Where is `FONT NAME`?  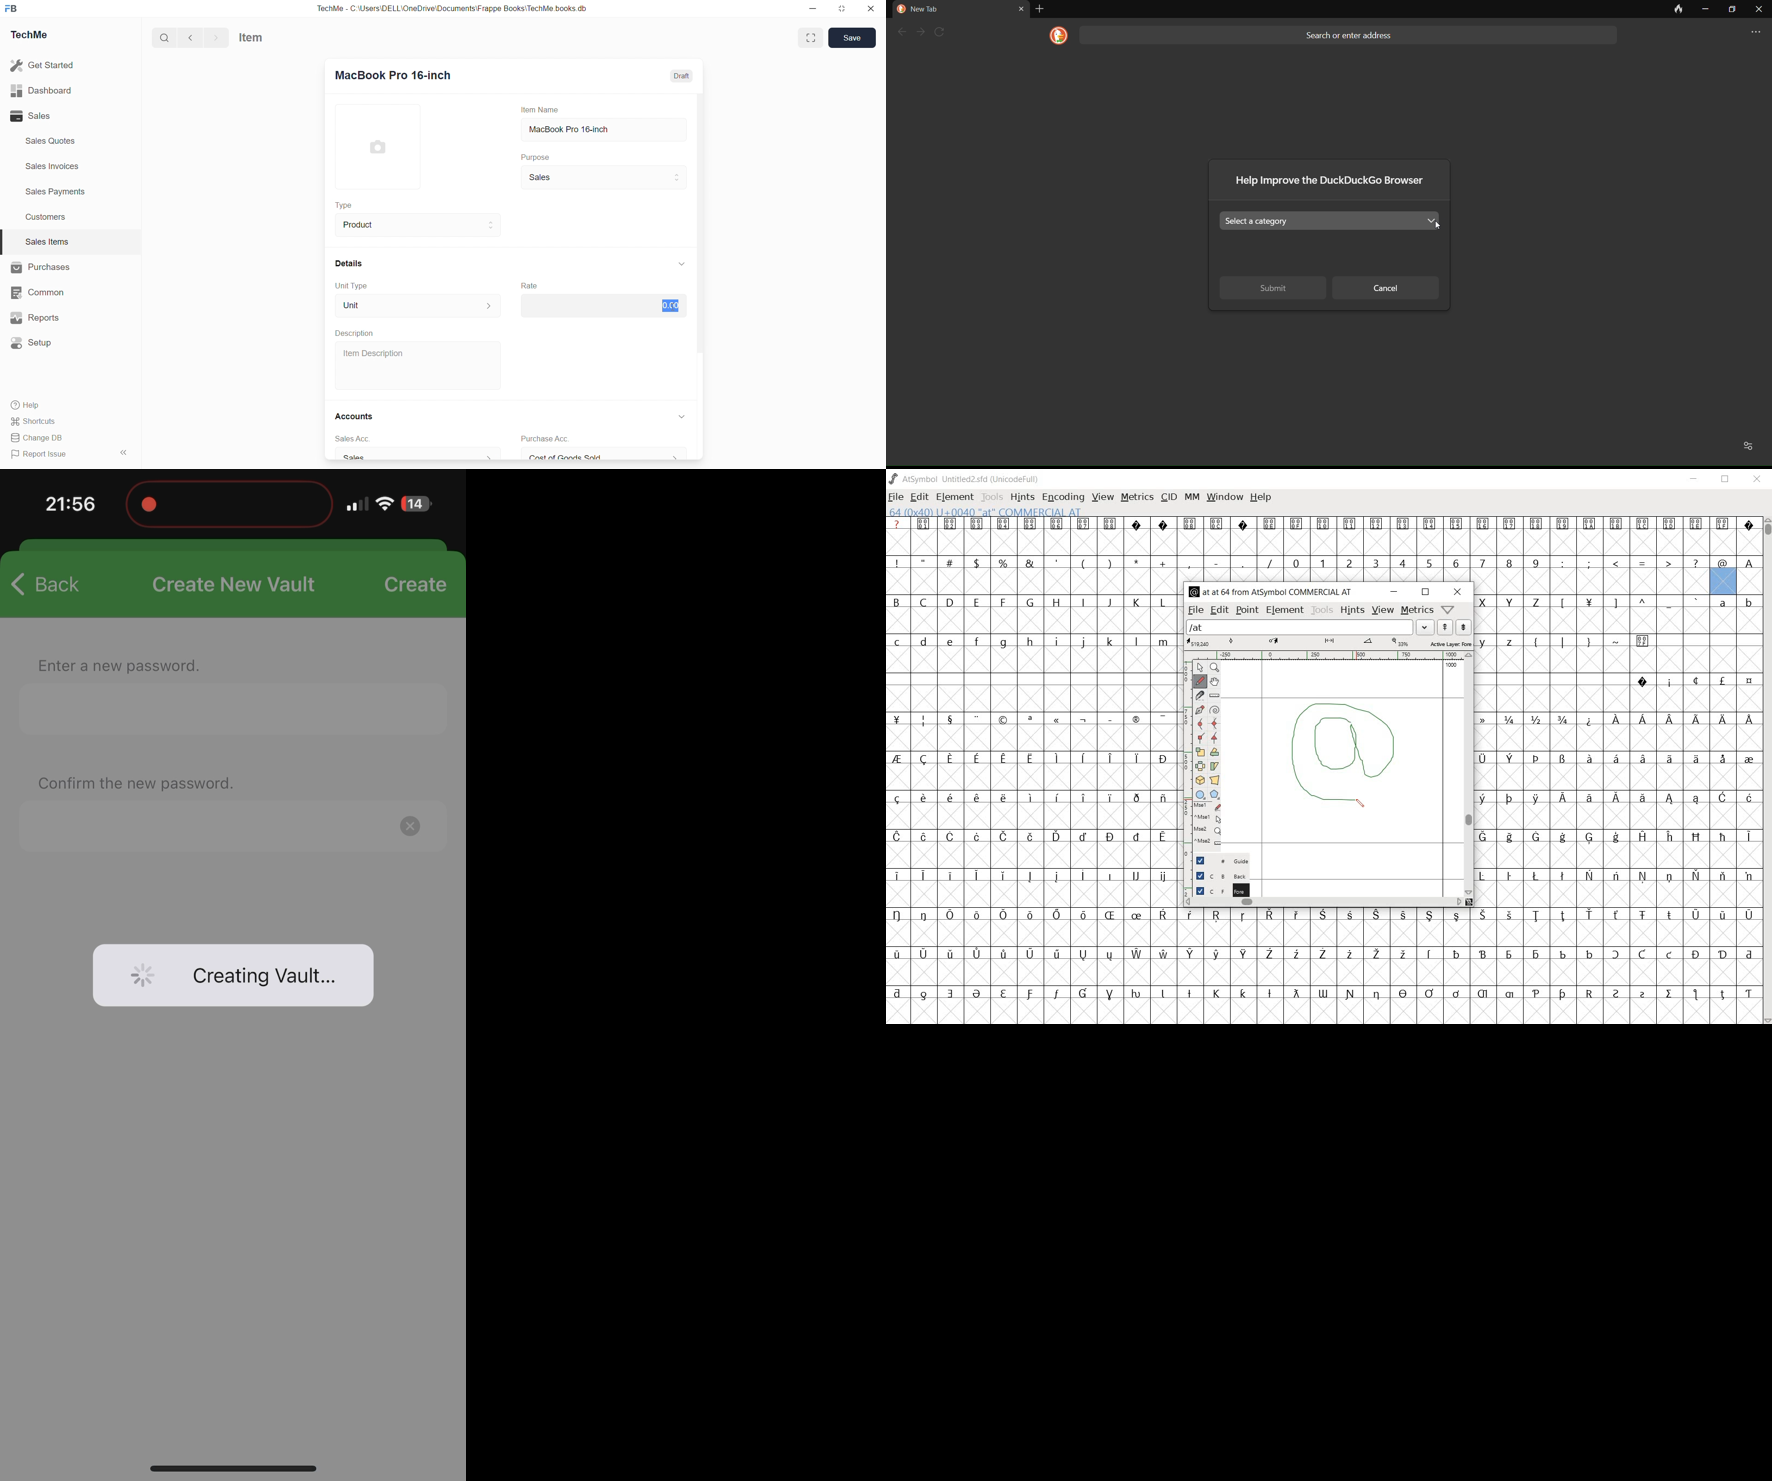
FONT NAME is located at coordinates (965, 479).